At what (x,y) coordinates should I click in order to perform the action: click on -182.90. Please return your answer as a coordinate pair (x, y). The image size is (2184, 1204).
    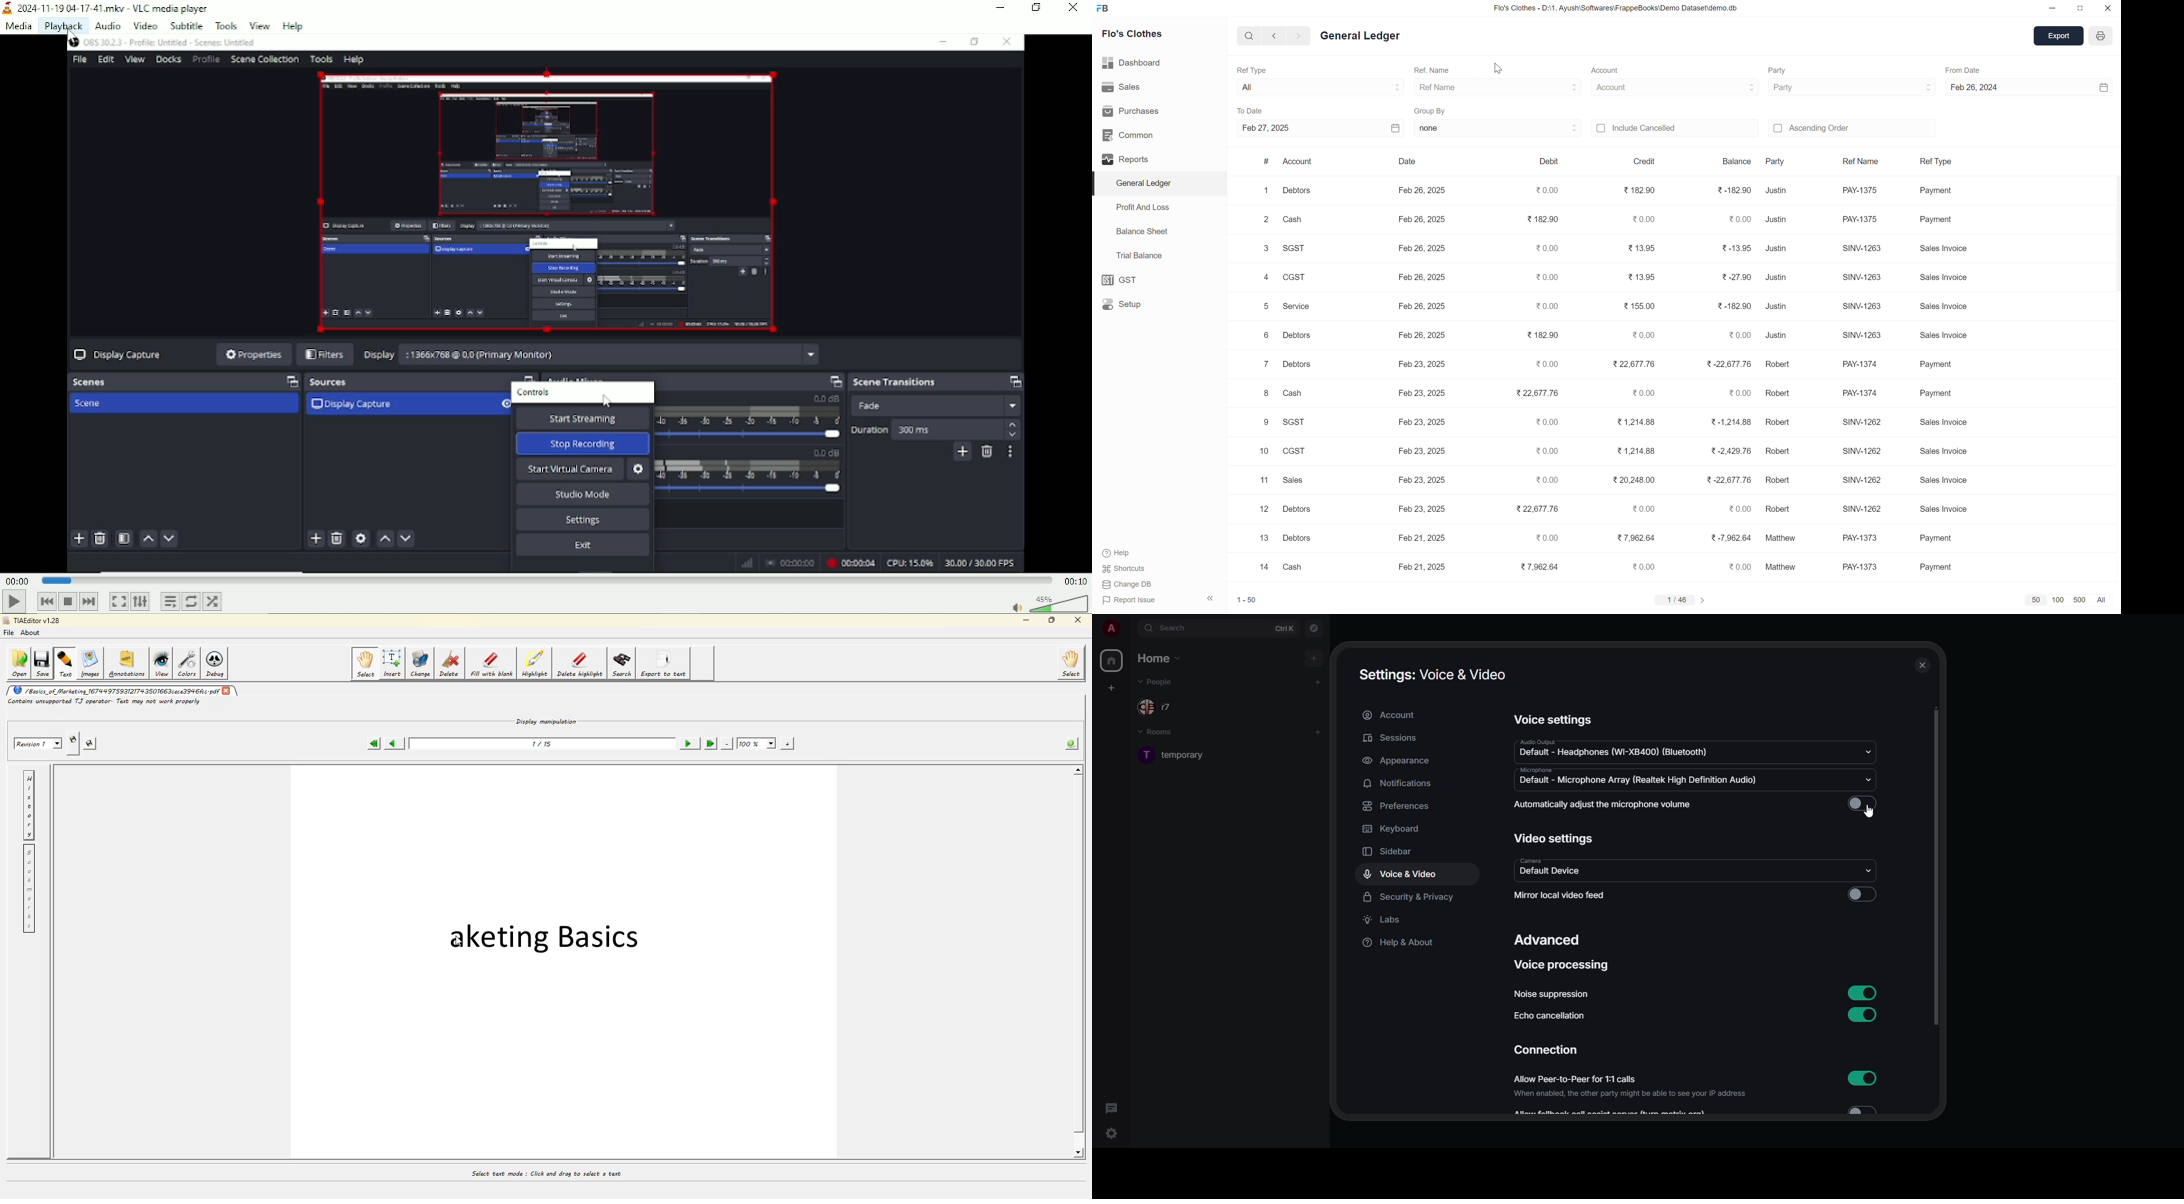
    Looking at the image, I should click on (1735, 190).